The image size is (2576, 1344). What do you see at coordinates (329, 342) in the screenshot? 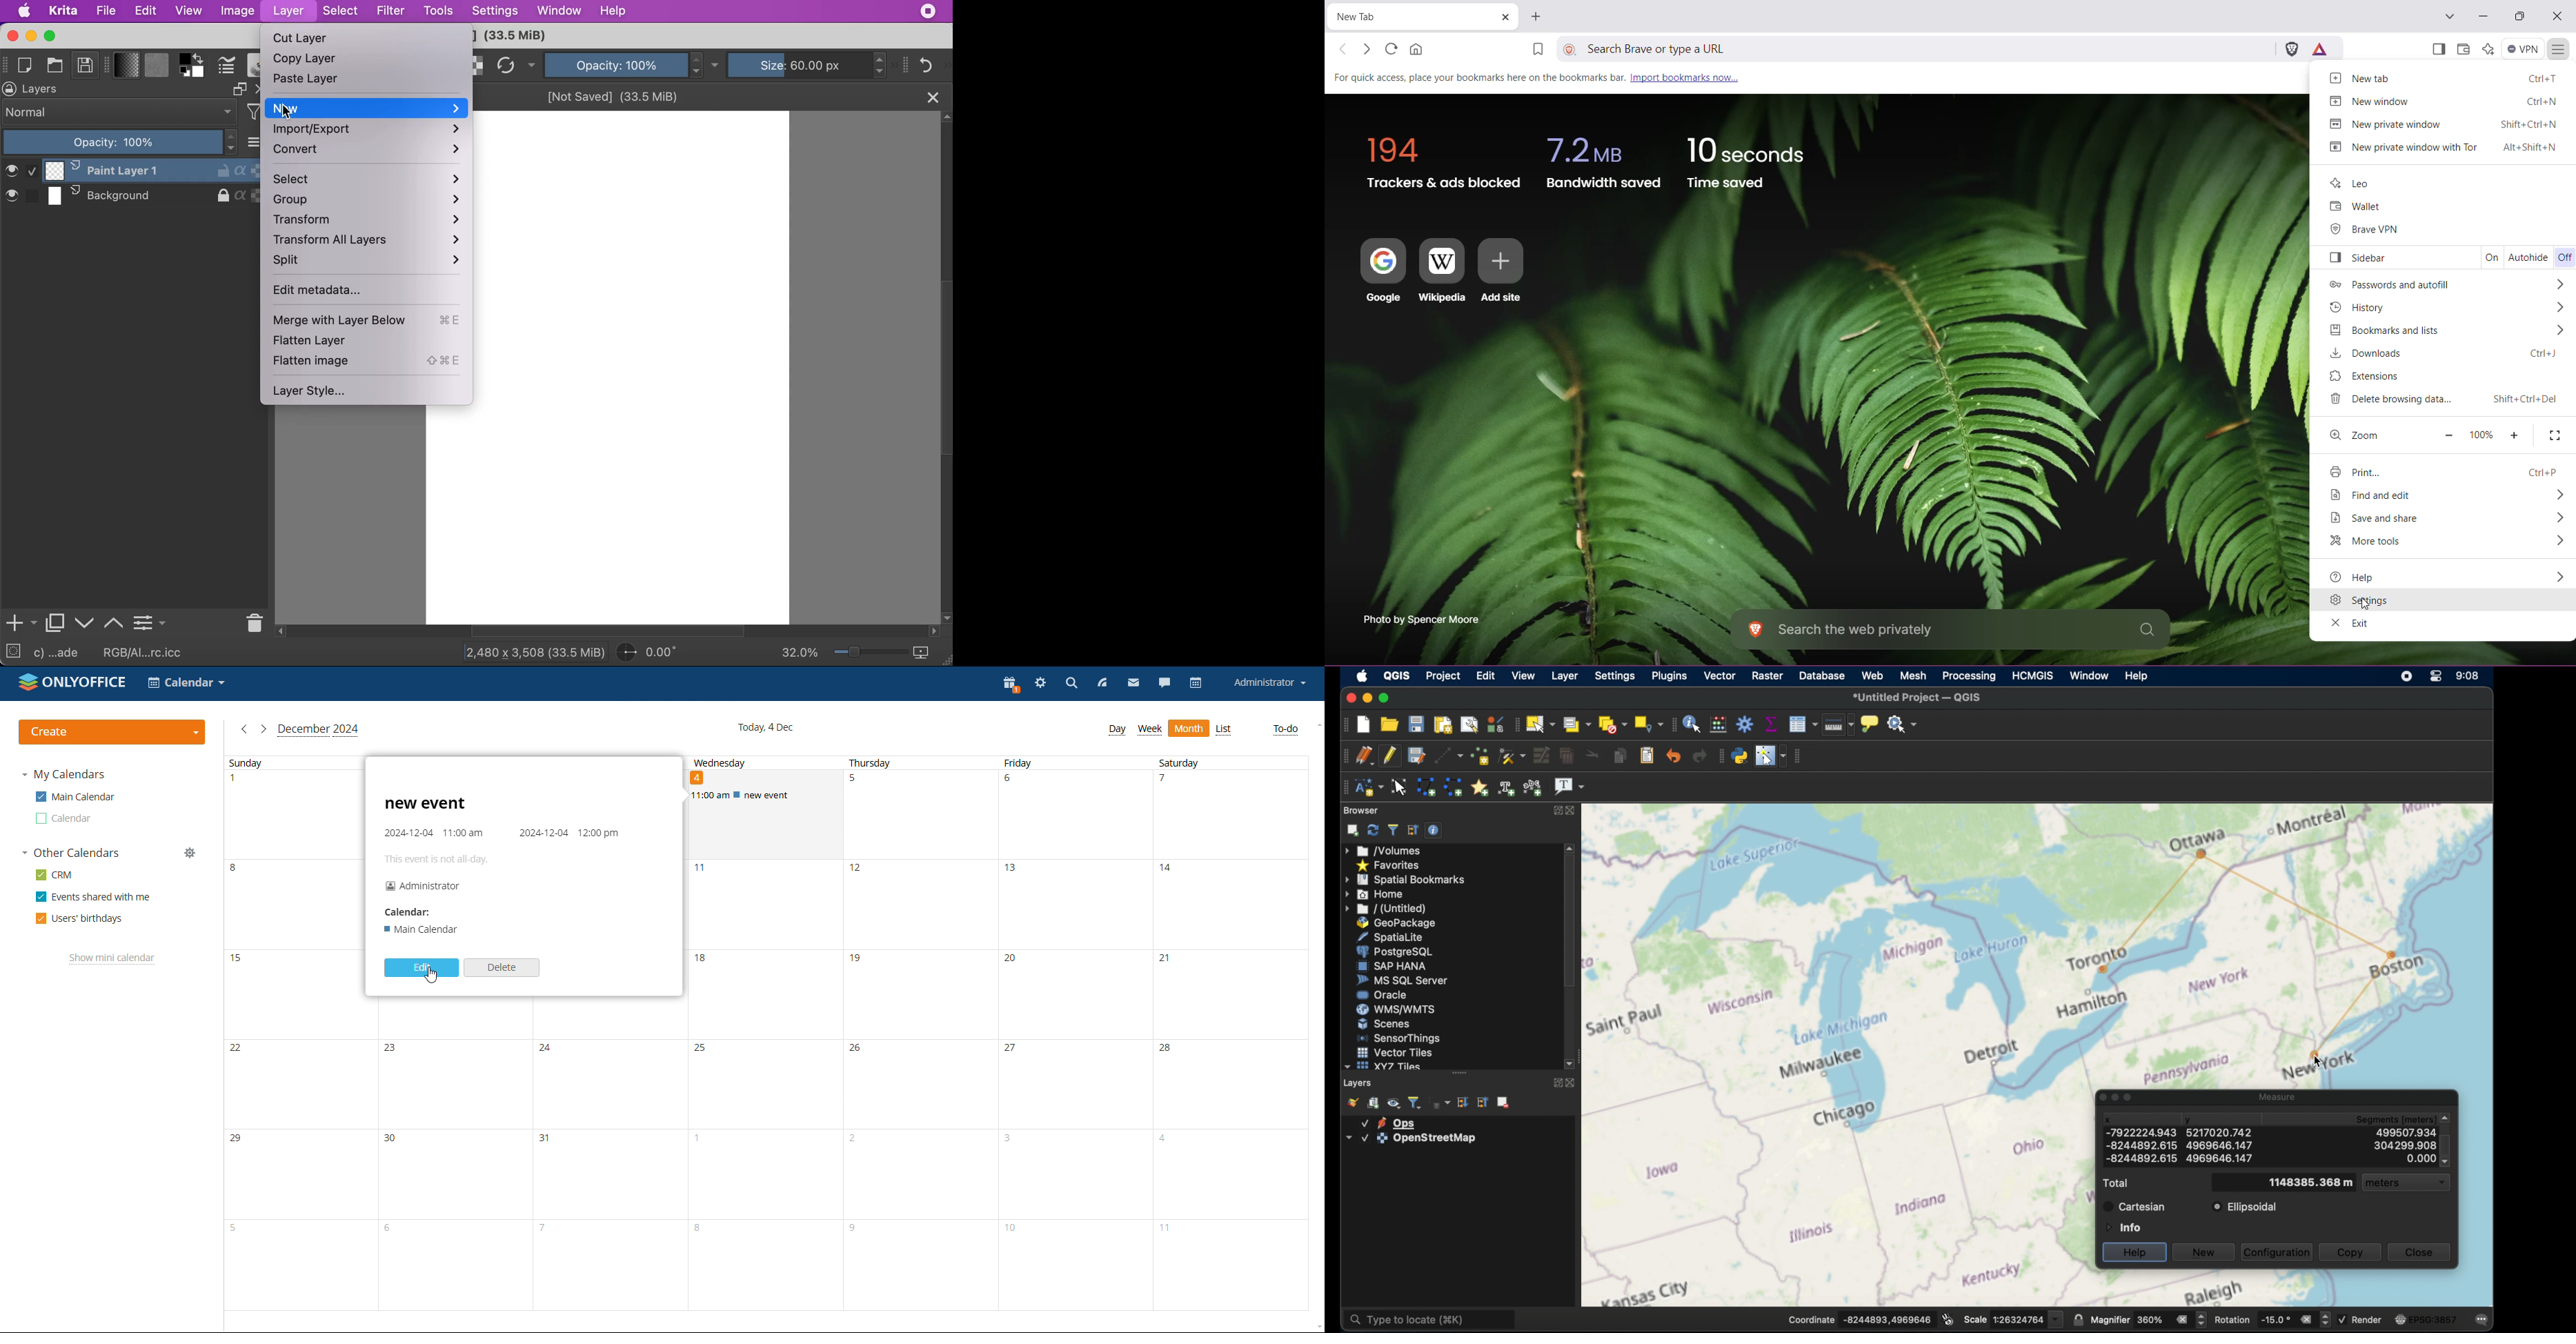
I see `flatten layer` at bounding box center [329, 342].